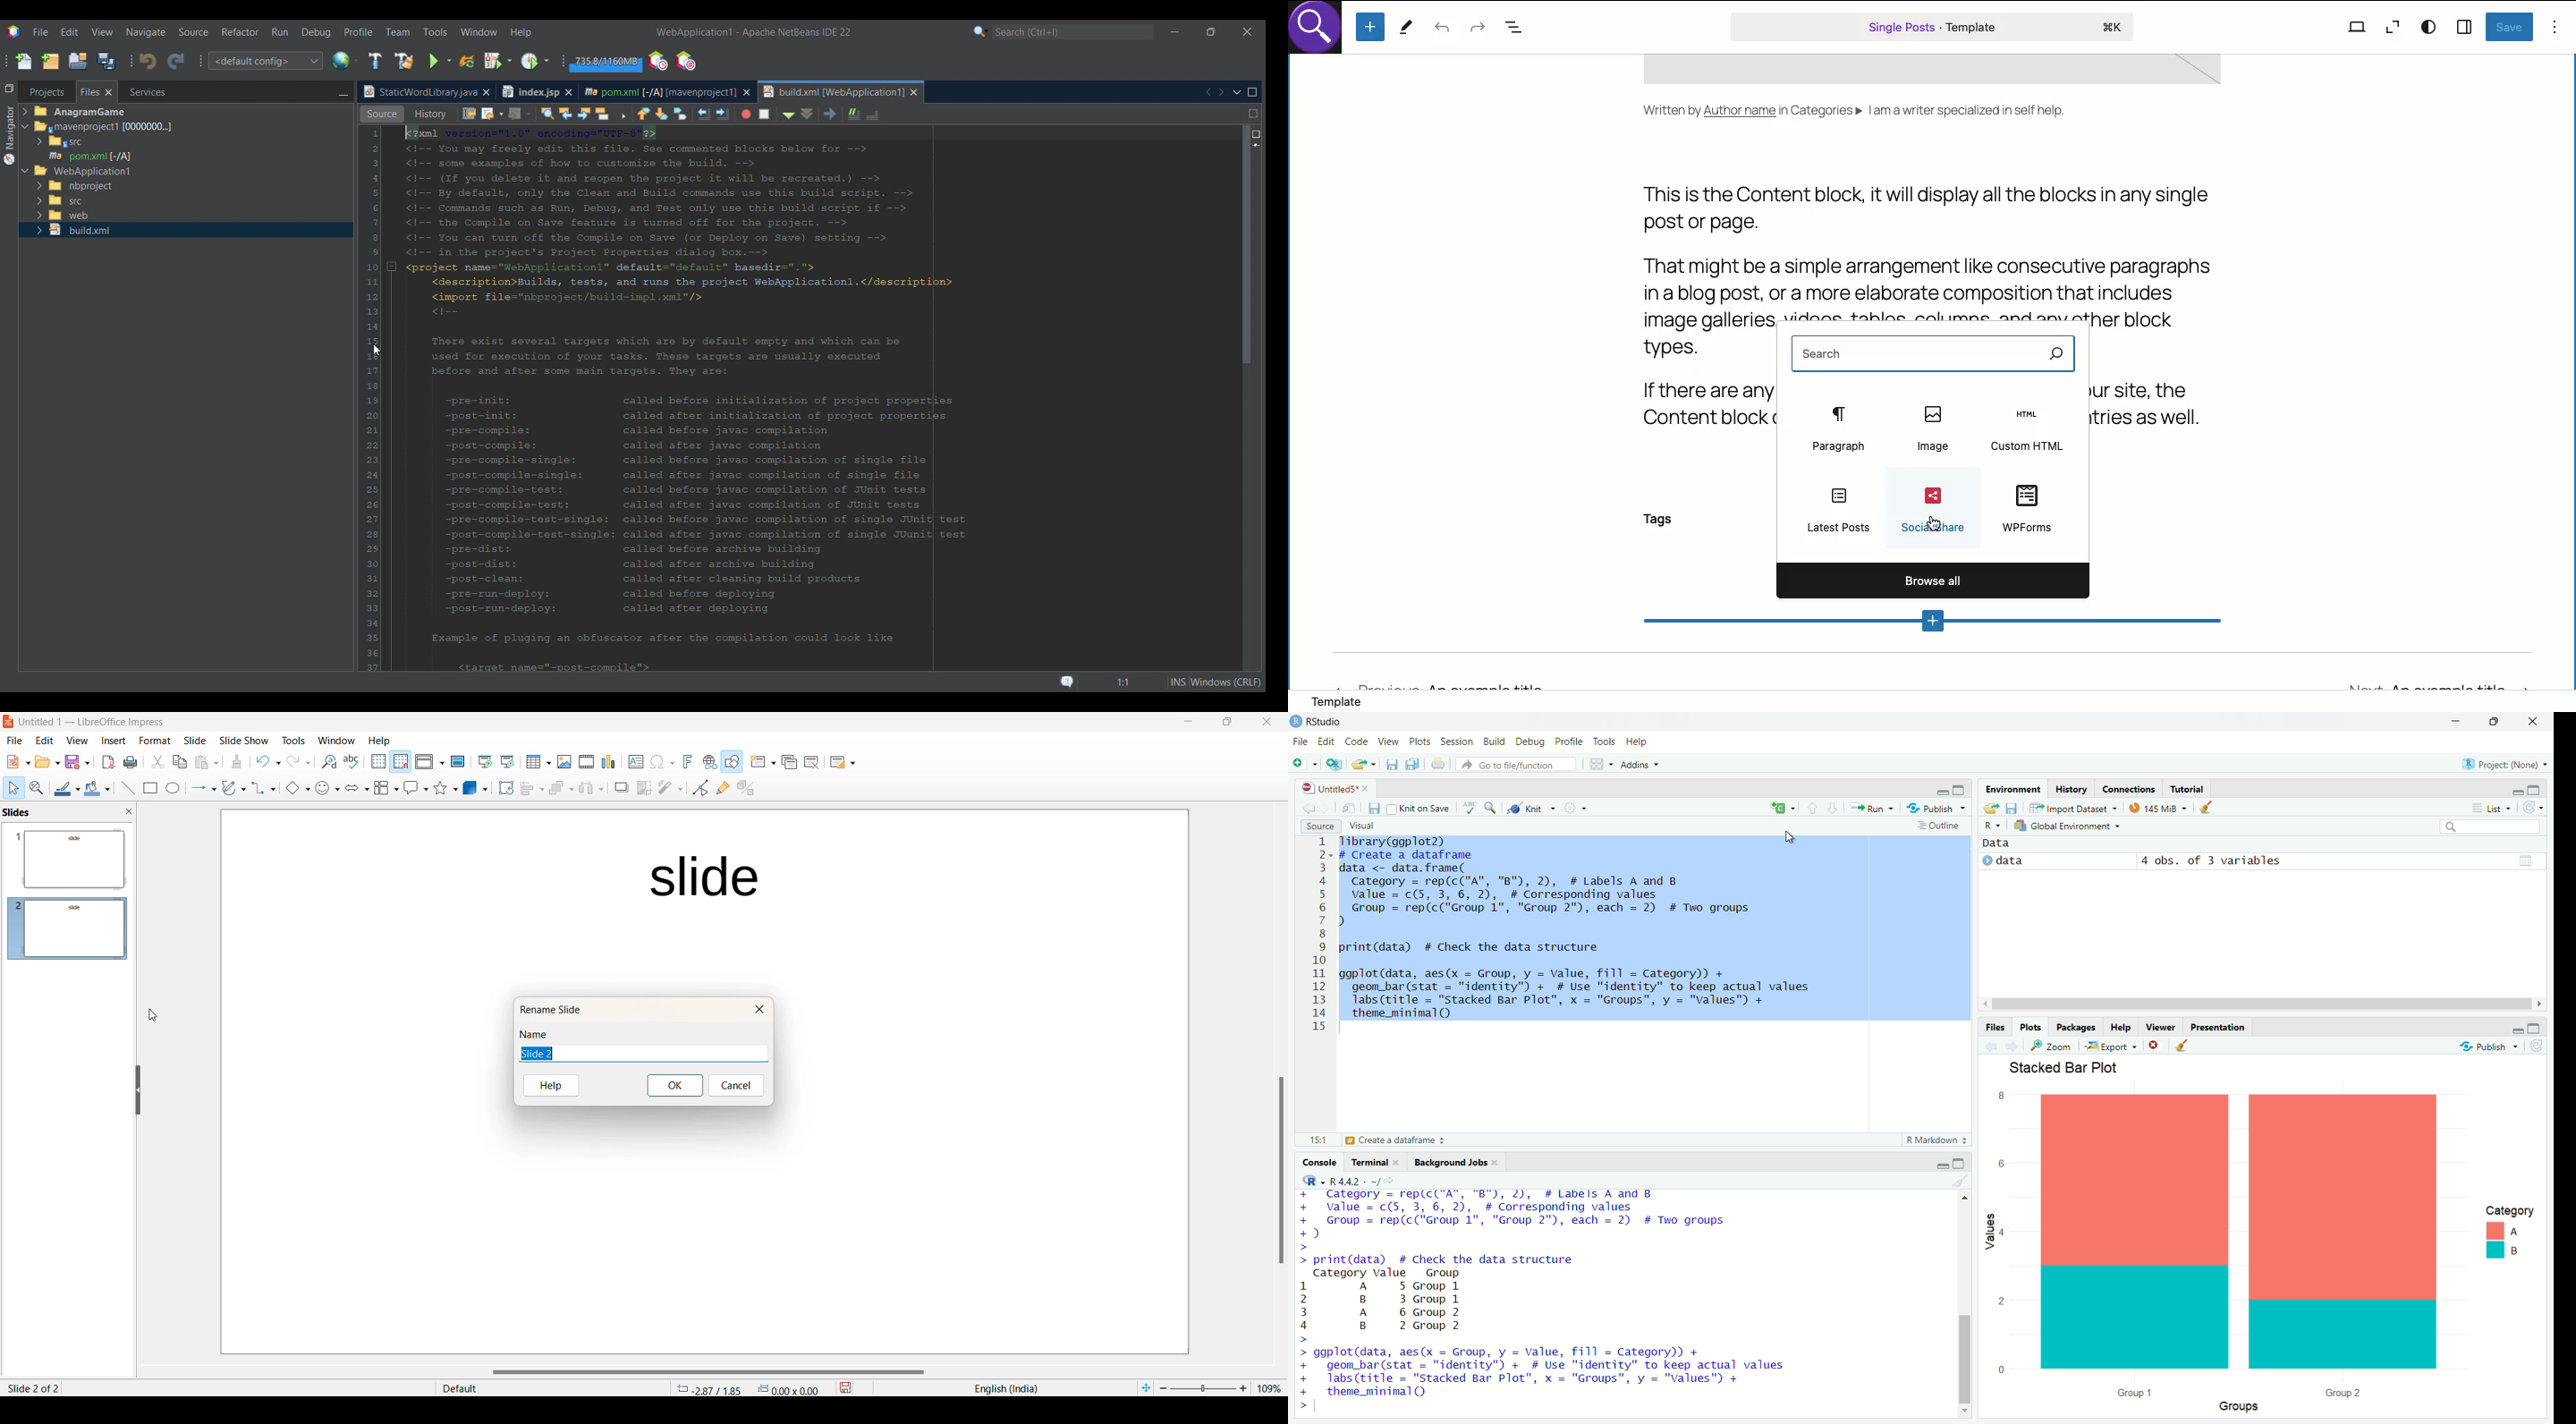  Describe the element at coordinates (584, 761) in the screenshot. I see `Insert audio and video` at that location.